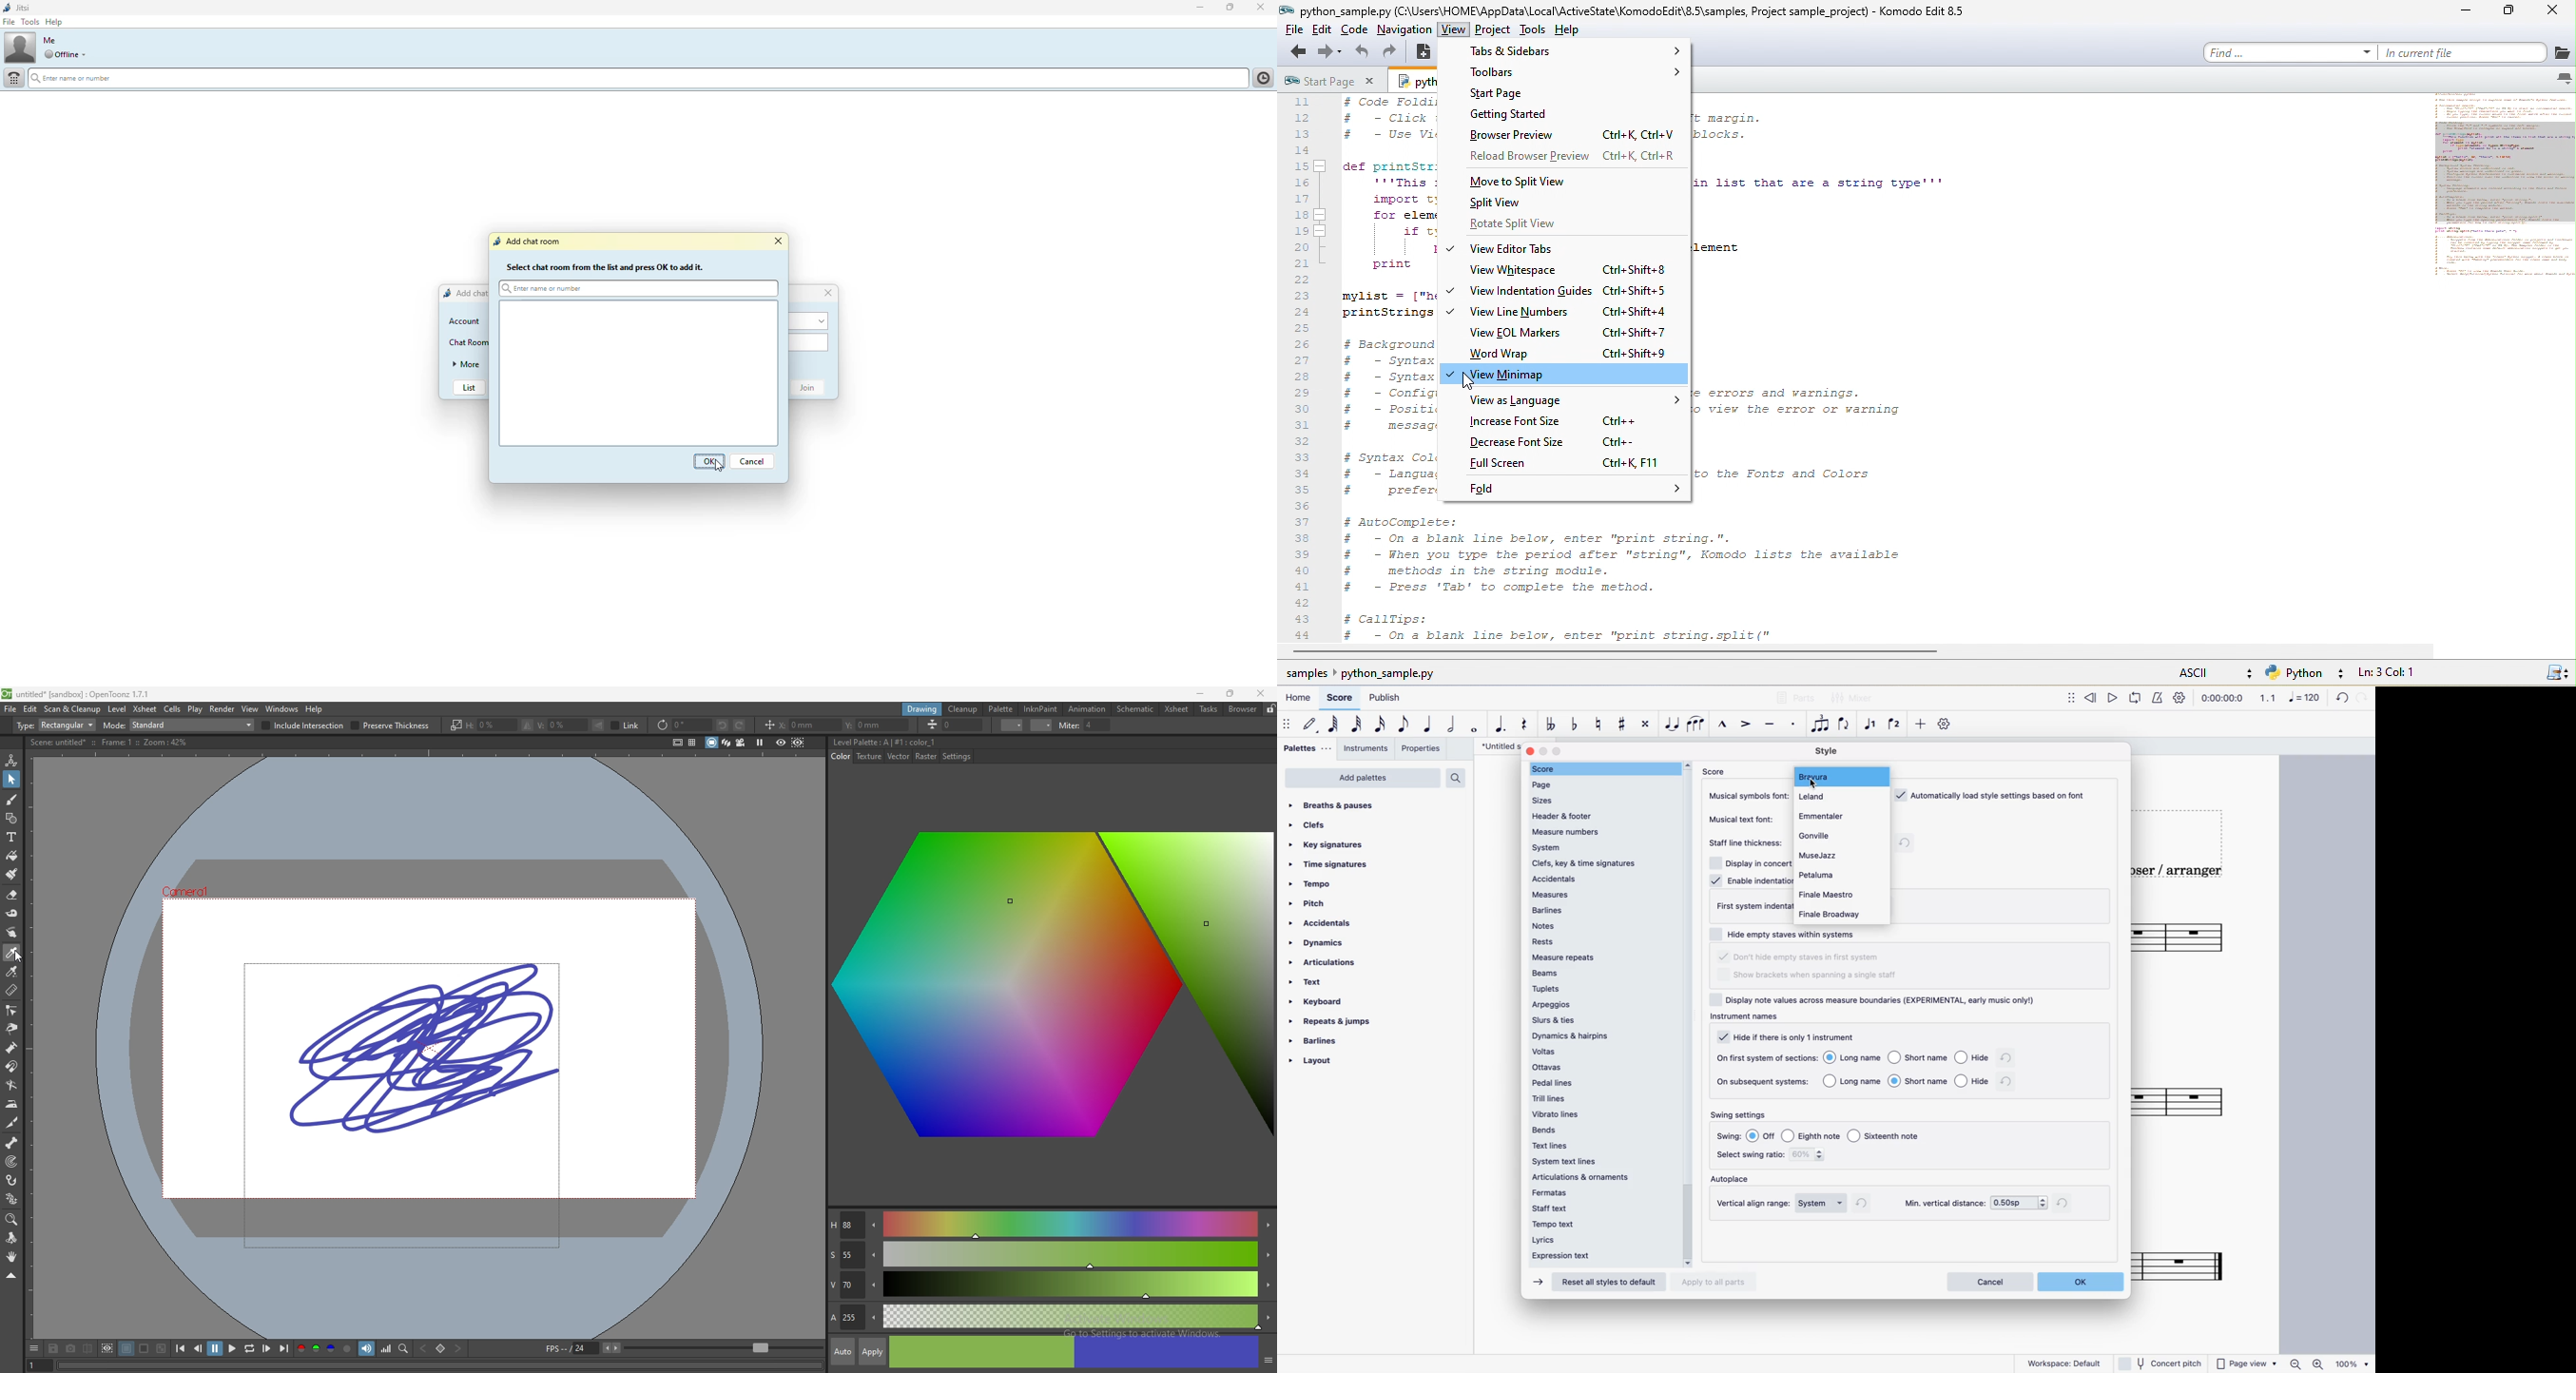 Image resolution: width=2576 pixels, height=1400 pixels. What do you see at coordinates (1292, 31) in the screenshot?
I see `file` at bounding box center [1292, 31].